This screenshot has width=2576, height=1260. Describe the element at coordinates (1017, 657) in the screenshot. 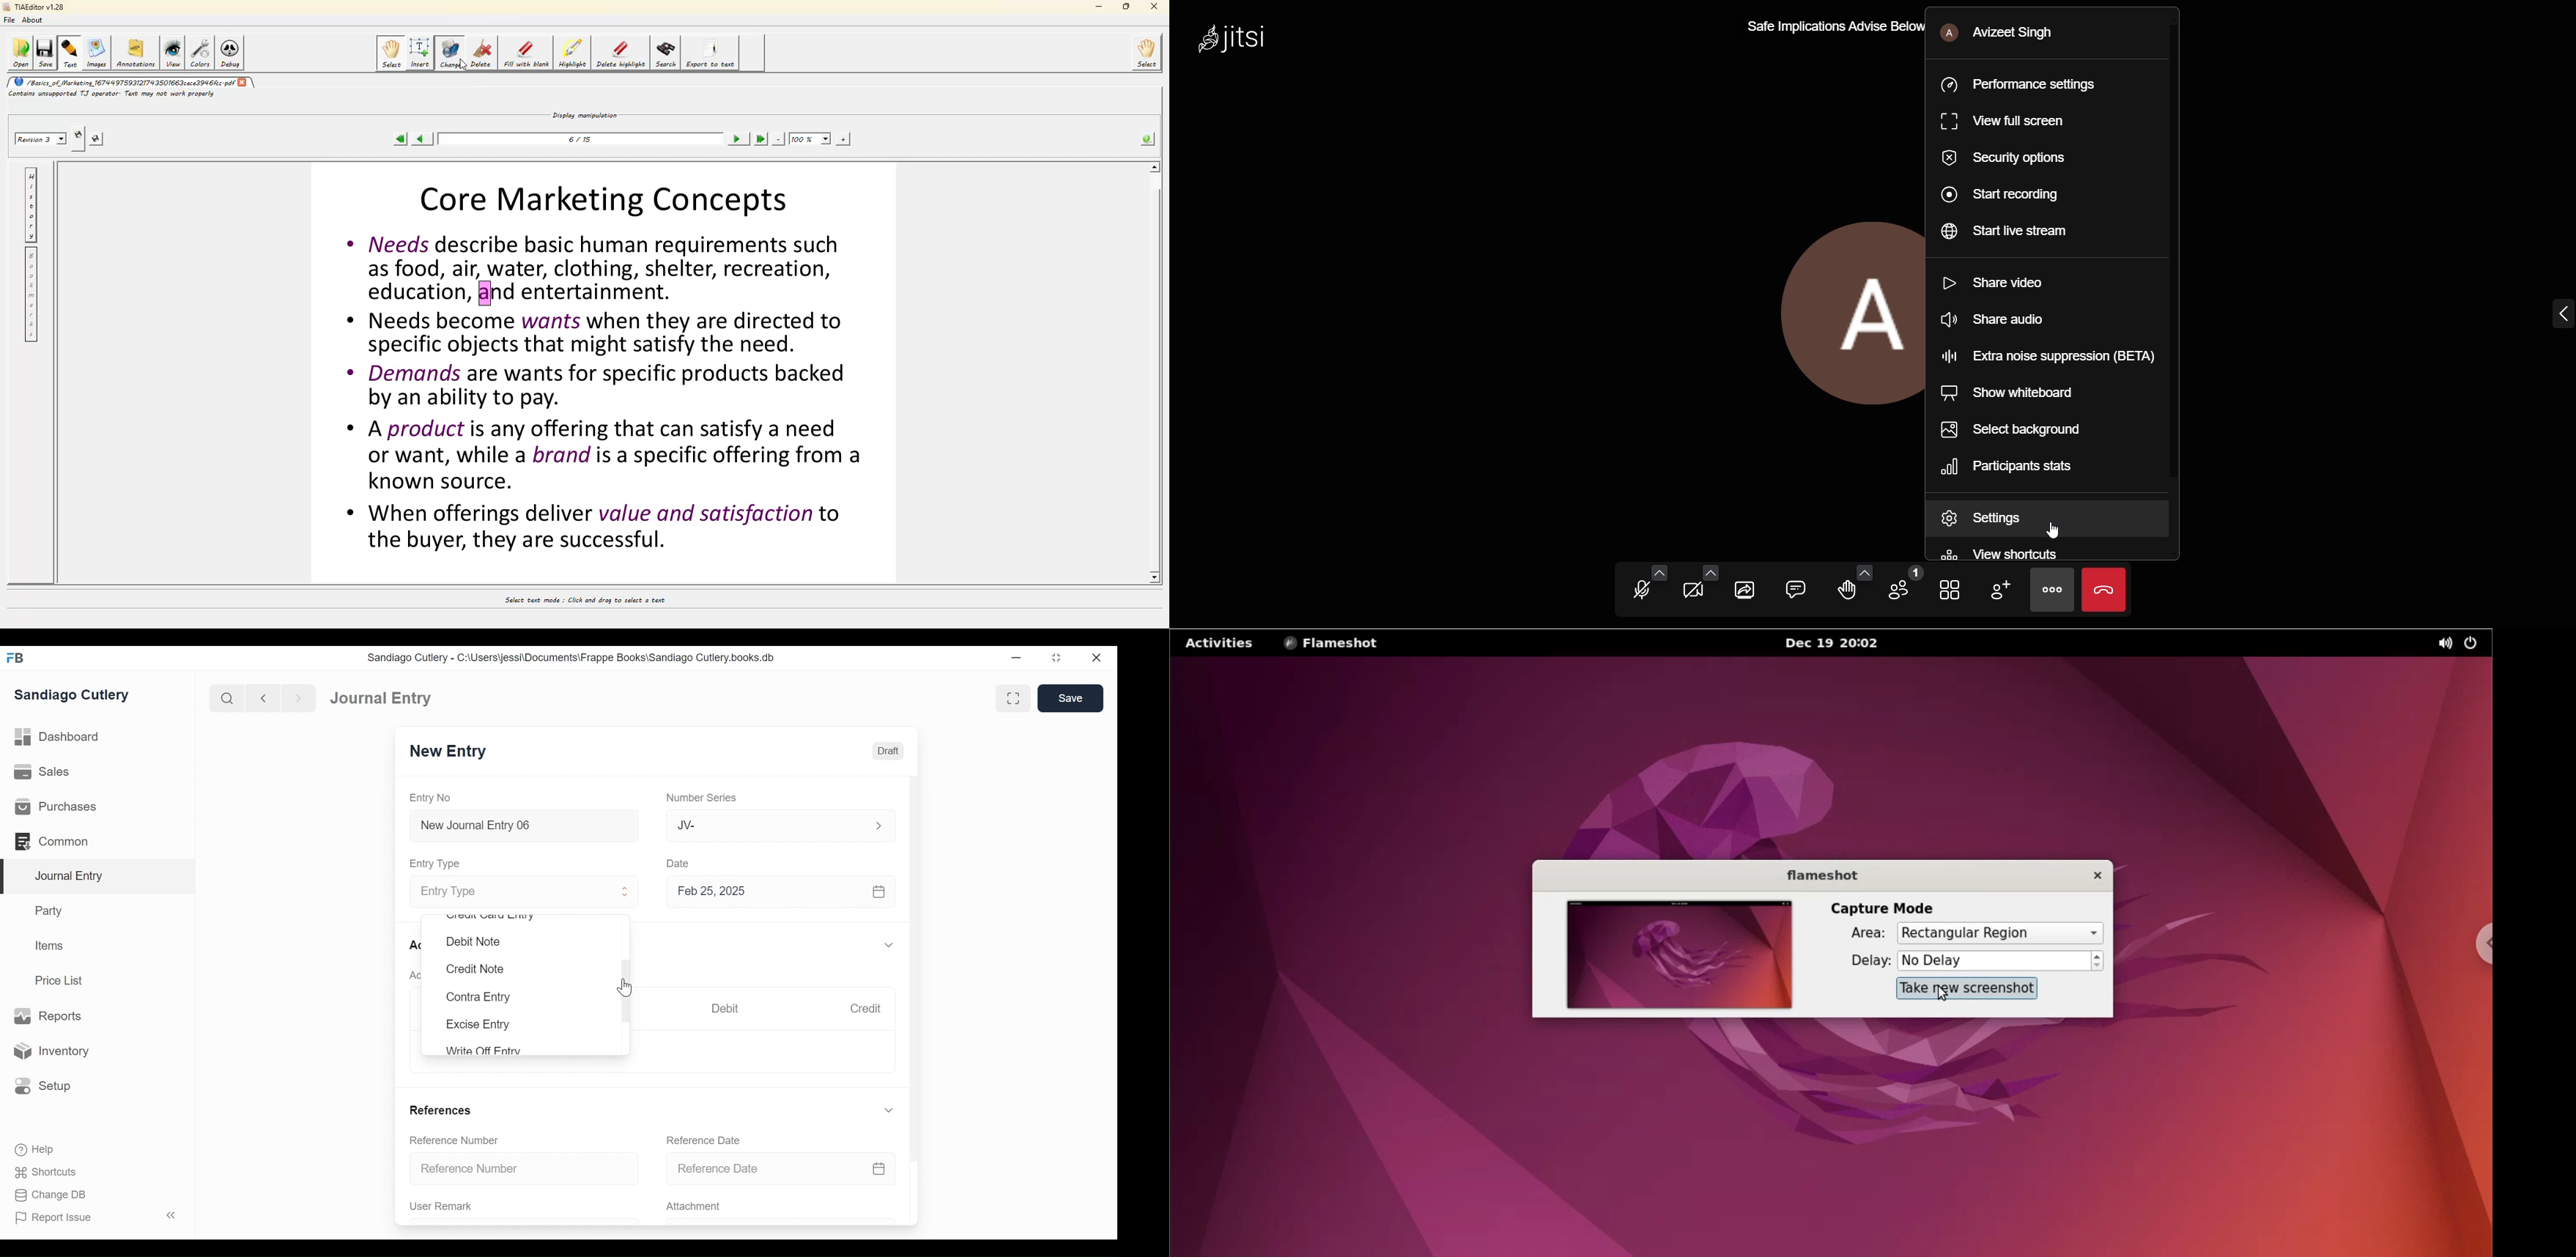

I see `minimize` at that location.